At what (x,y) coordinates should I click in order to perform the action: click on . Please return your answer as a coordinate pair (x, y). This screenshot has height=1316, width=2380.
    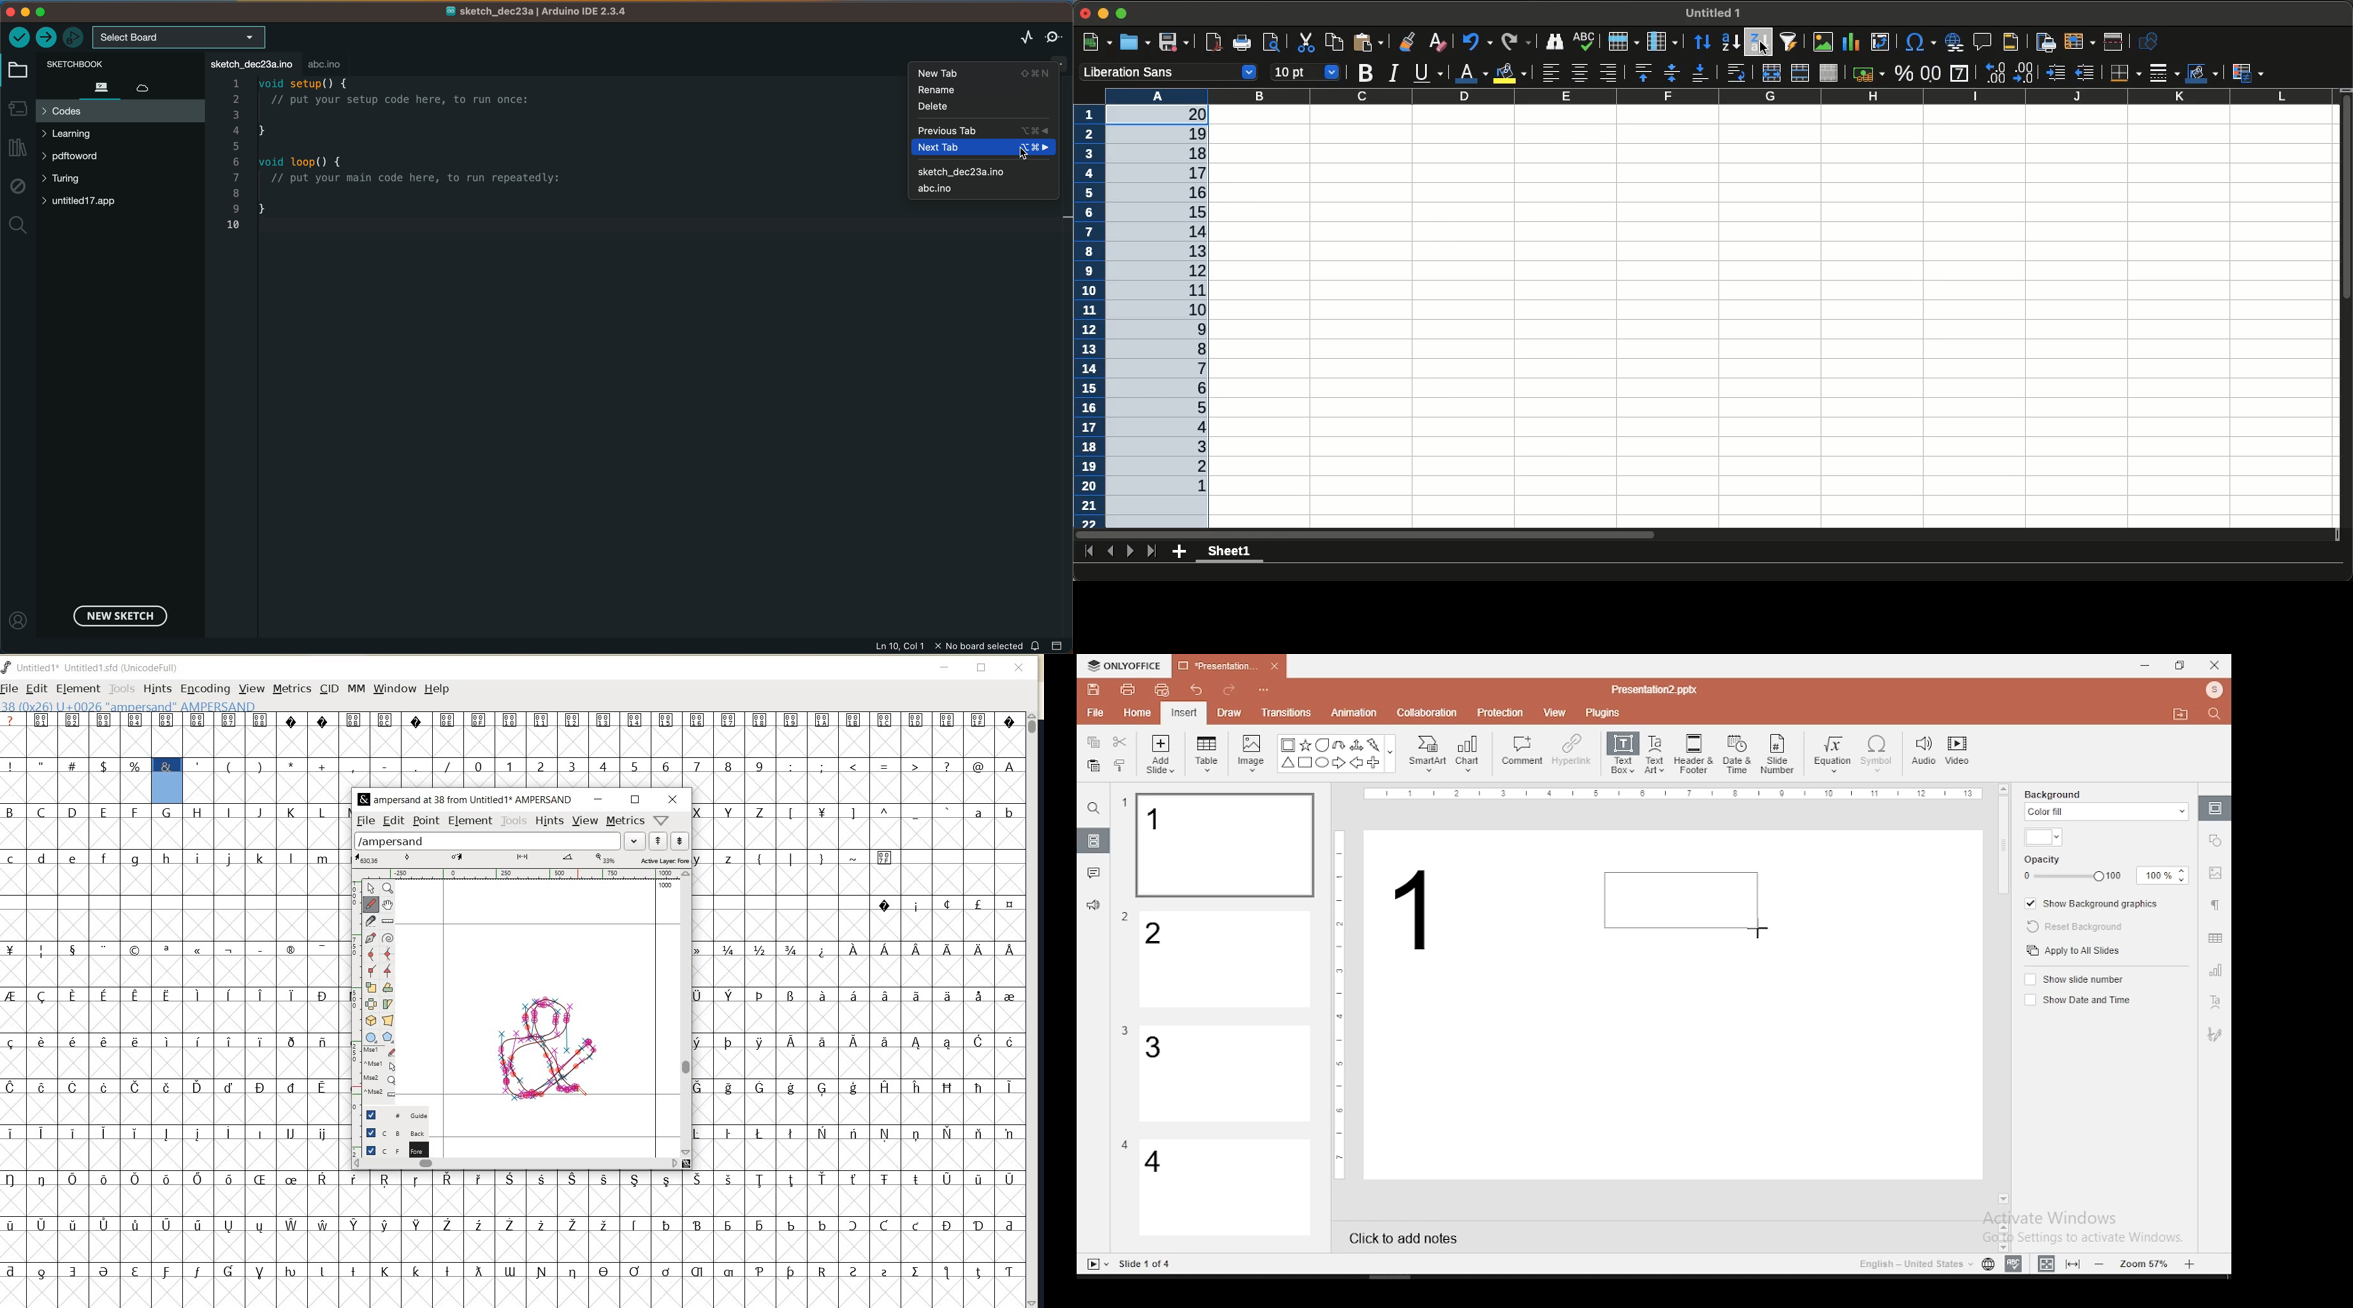
    Looking at the image, I should click on (1125, 803).